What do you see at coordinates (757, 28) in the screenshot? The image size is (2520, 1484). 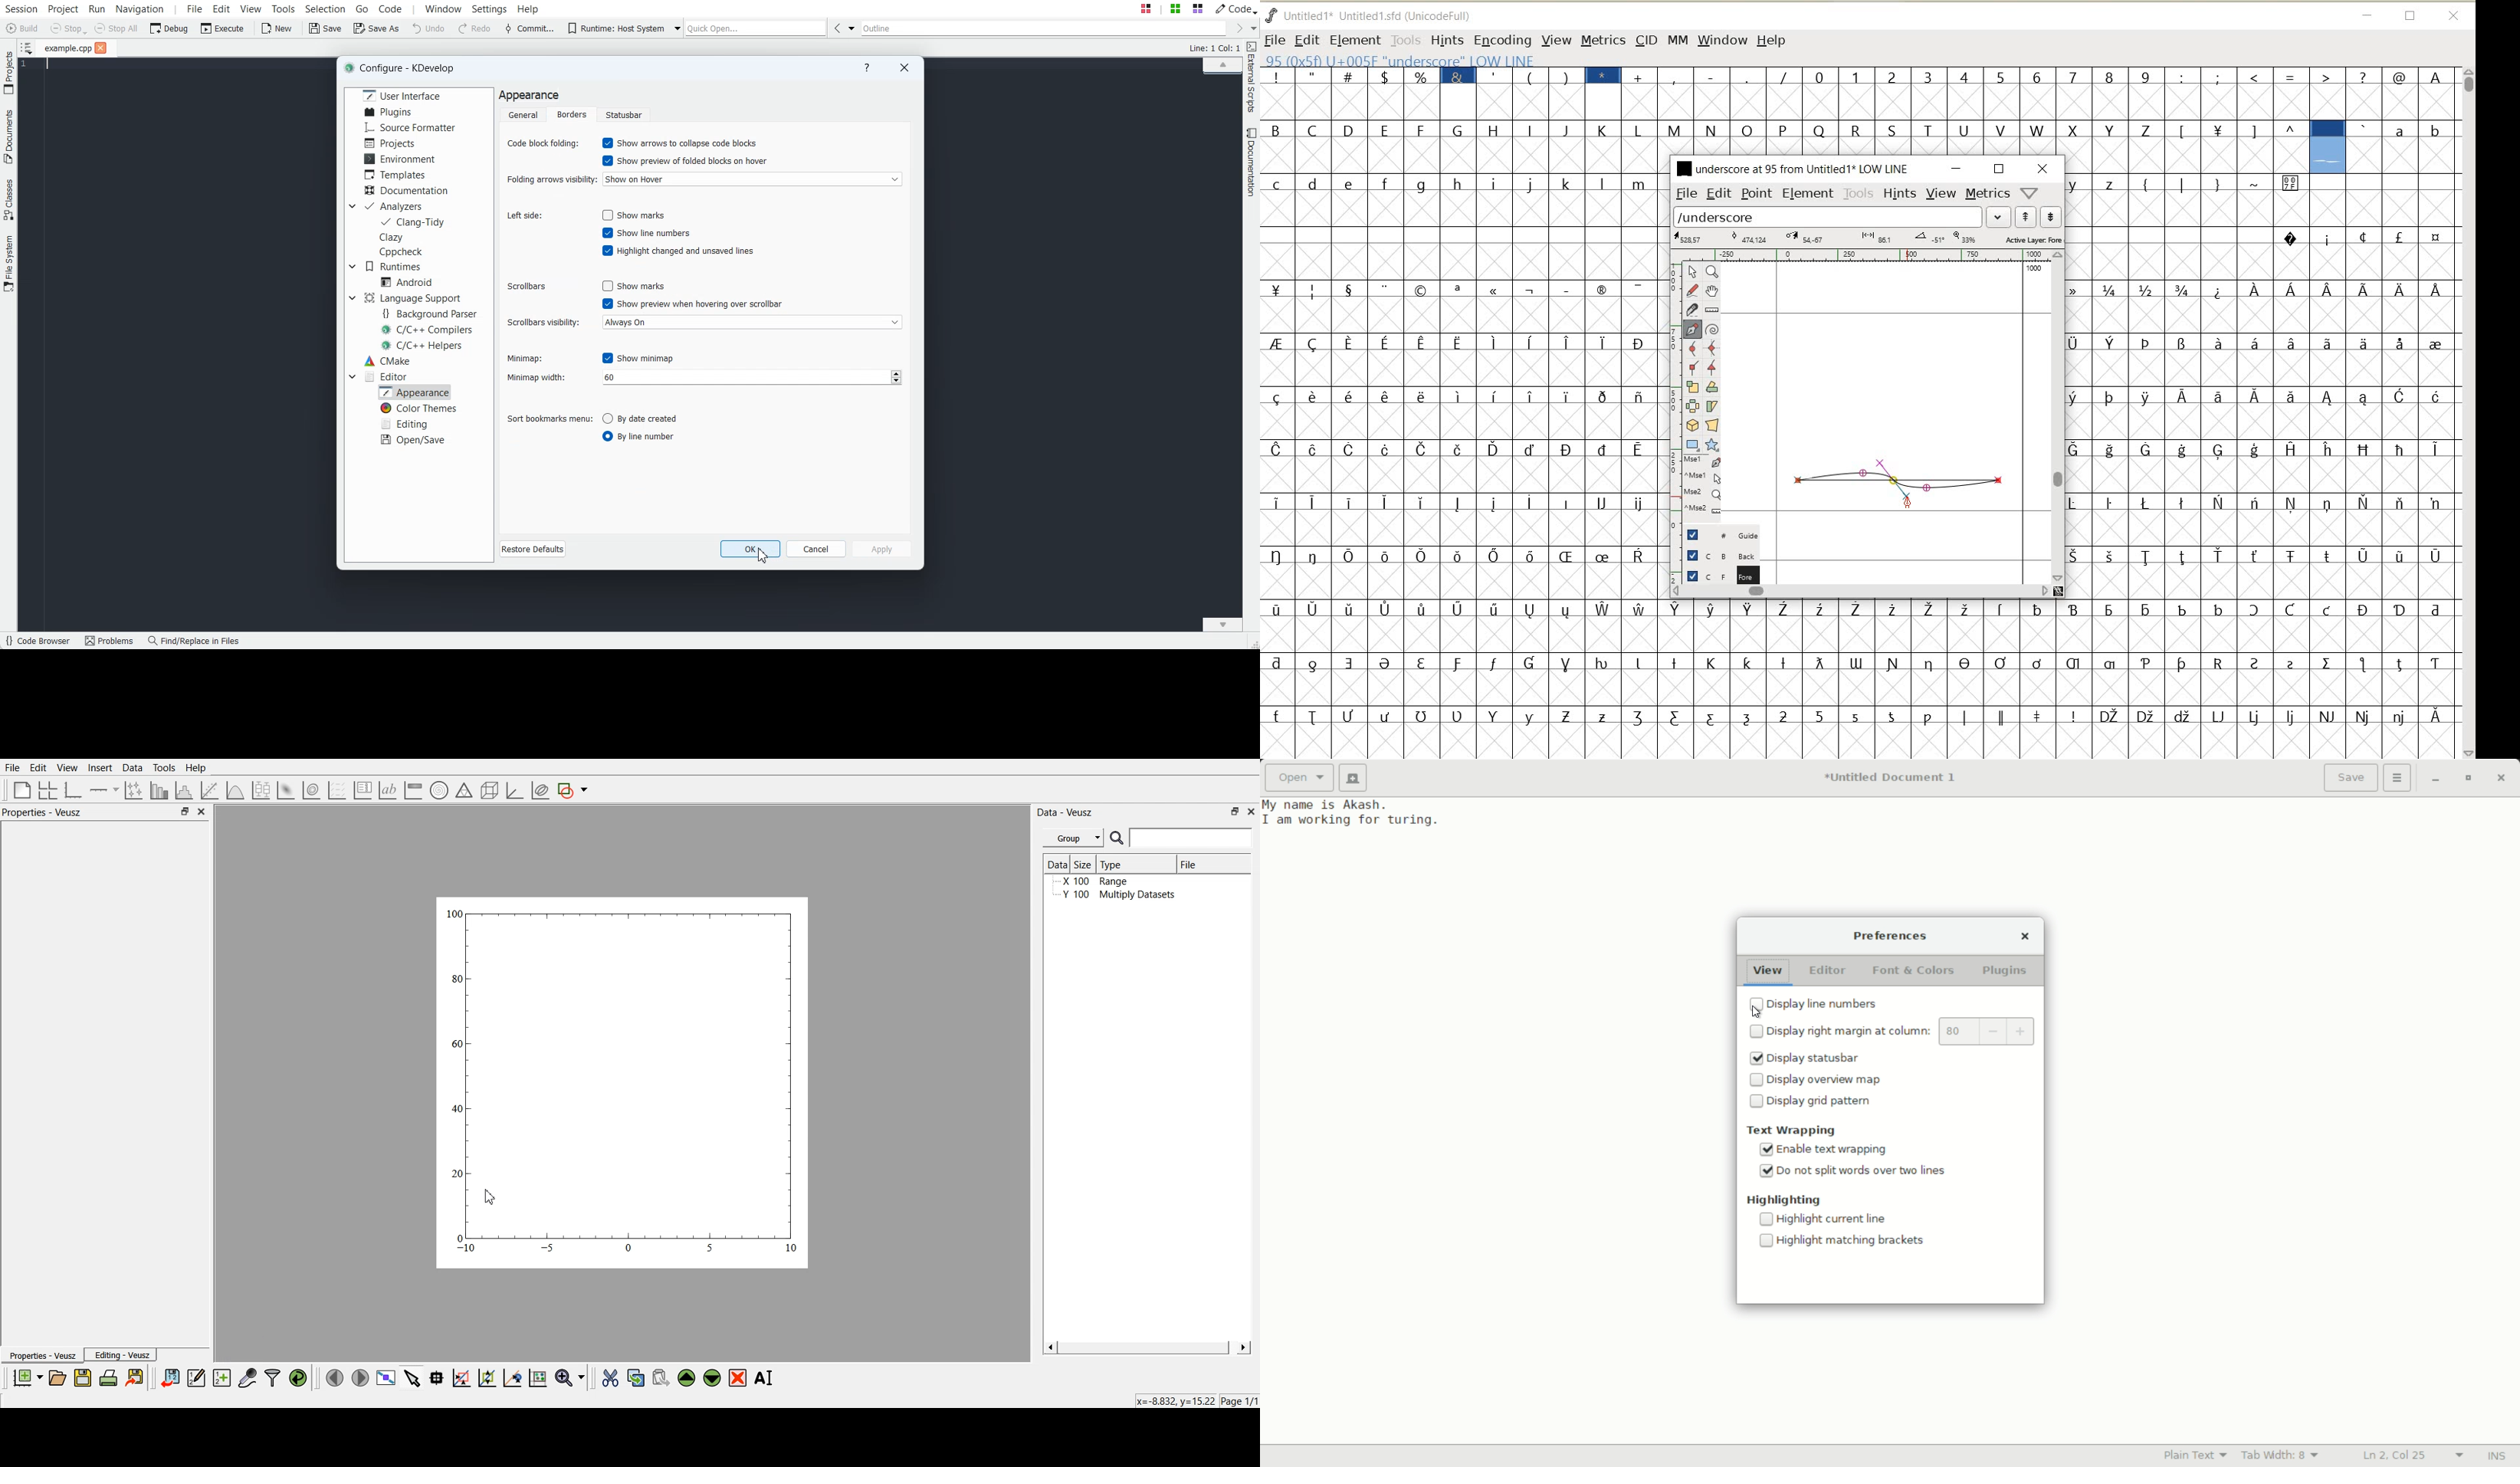 I see `Quick Open` at bounding box center [757, 28].